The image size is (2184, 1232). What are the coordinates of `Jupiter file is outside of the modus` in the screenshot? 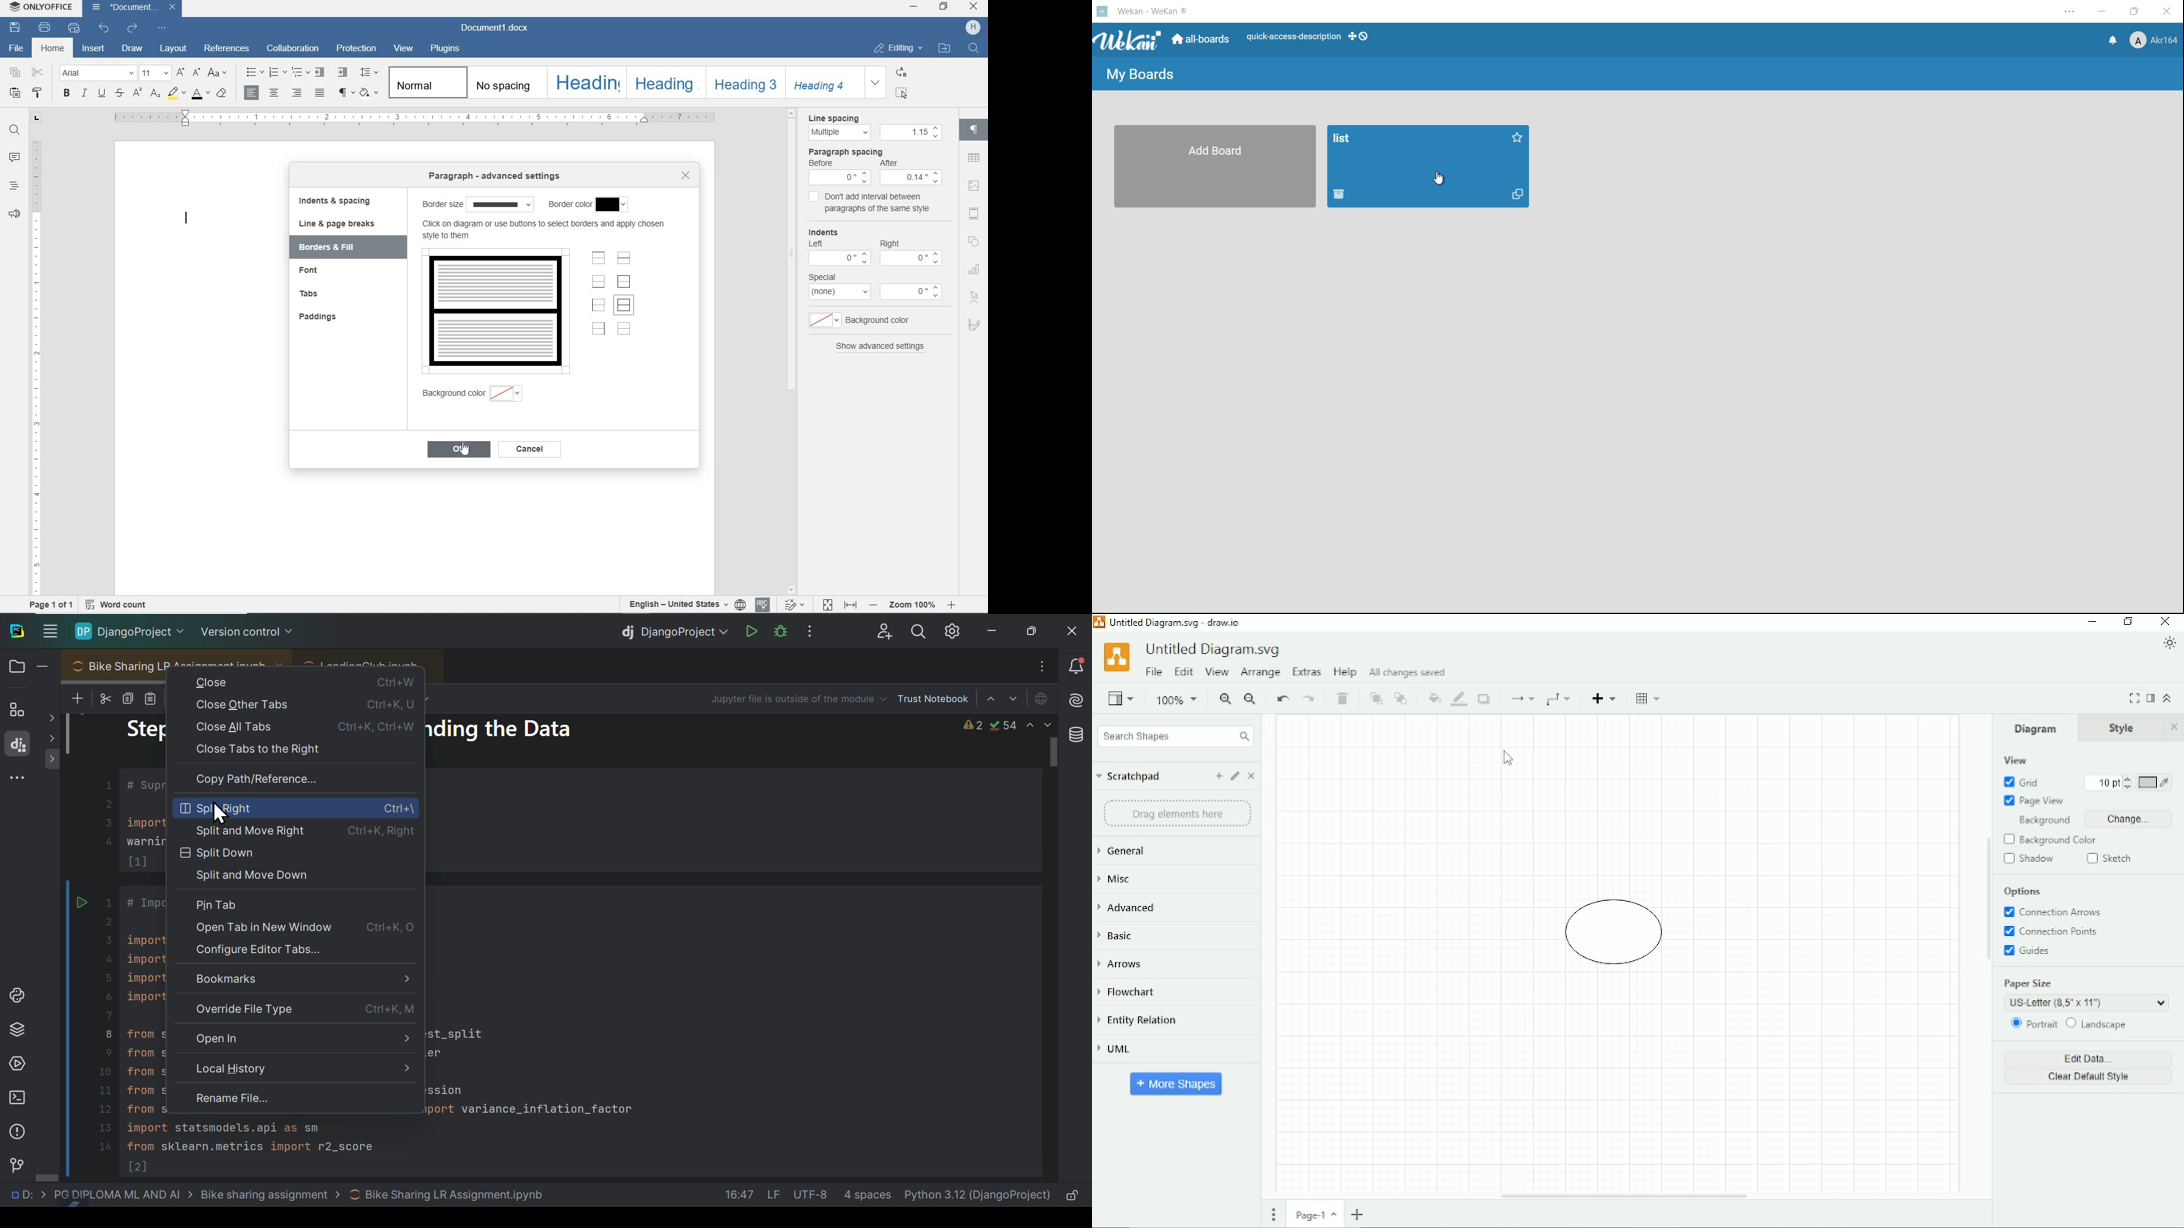 It's located at (795, 700).